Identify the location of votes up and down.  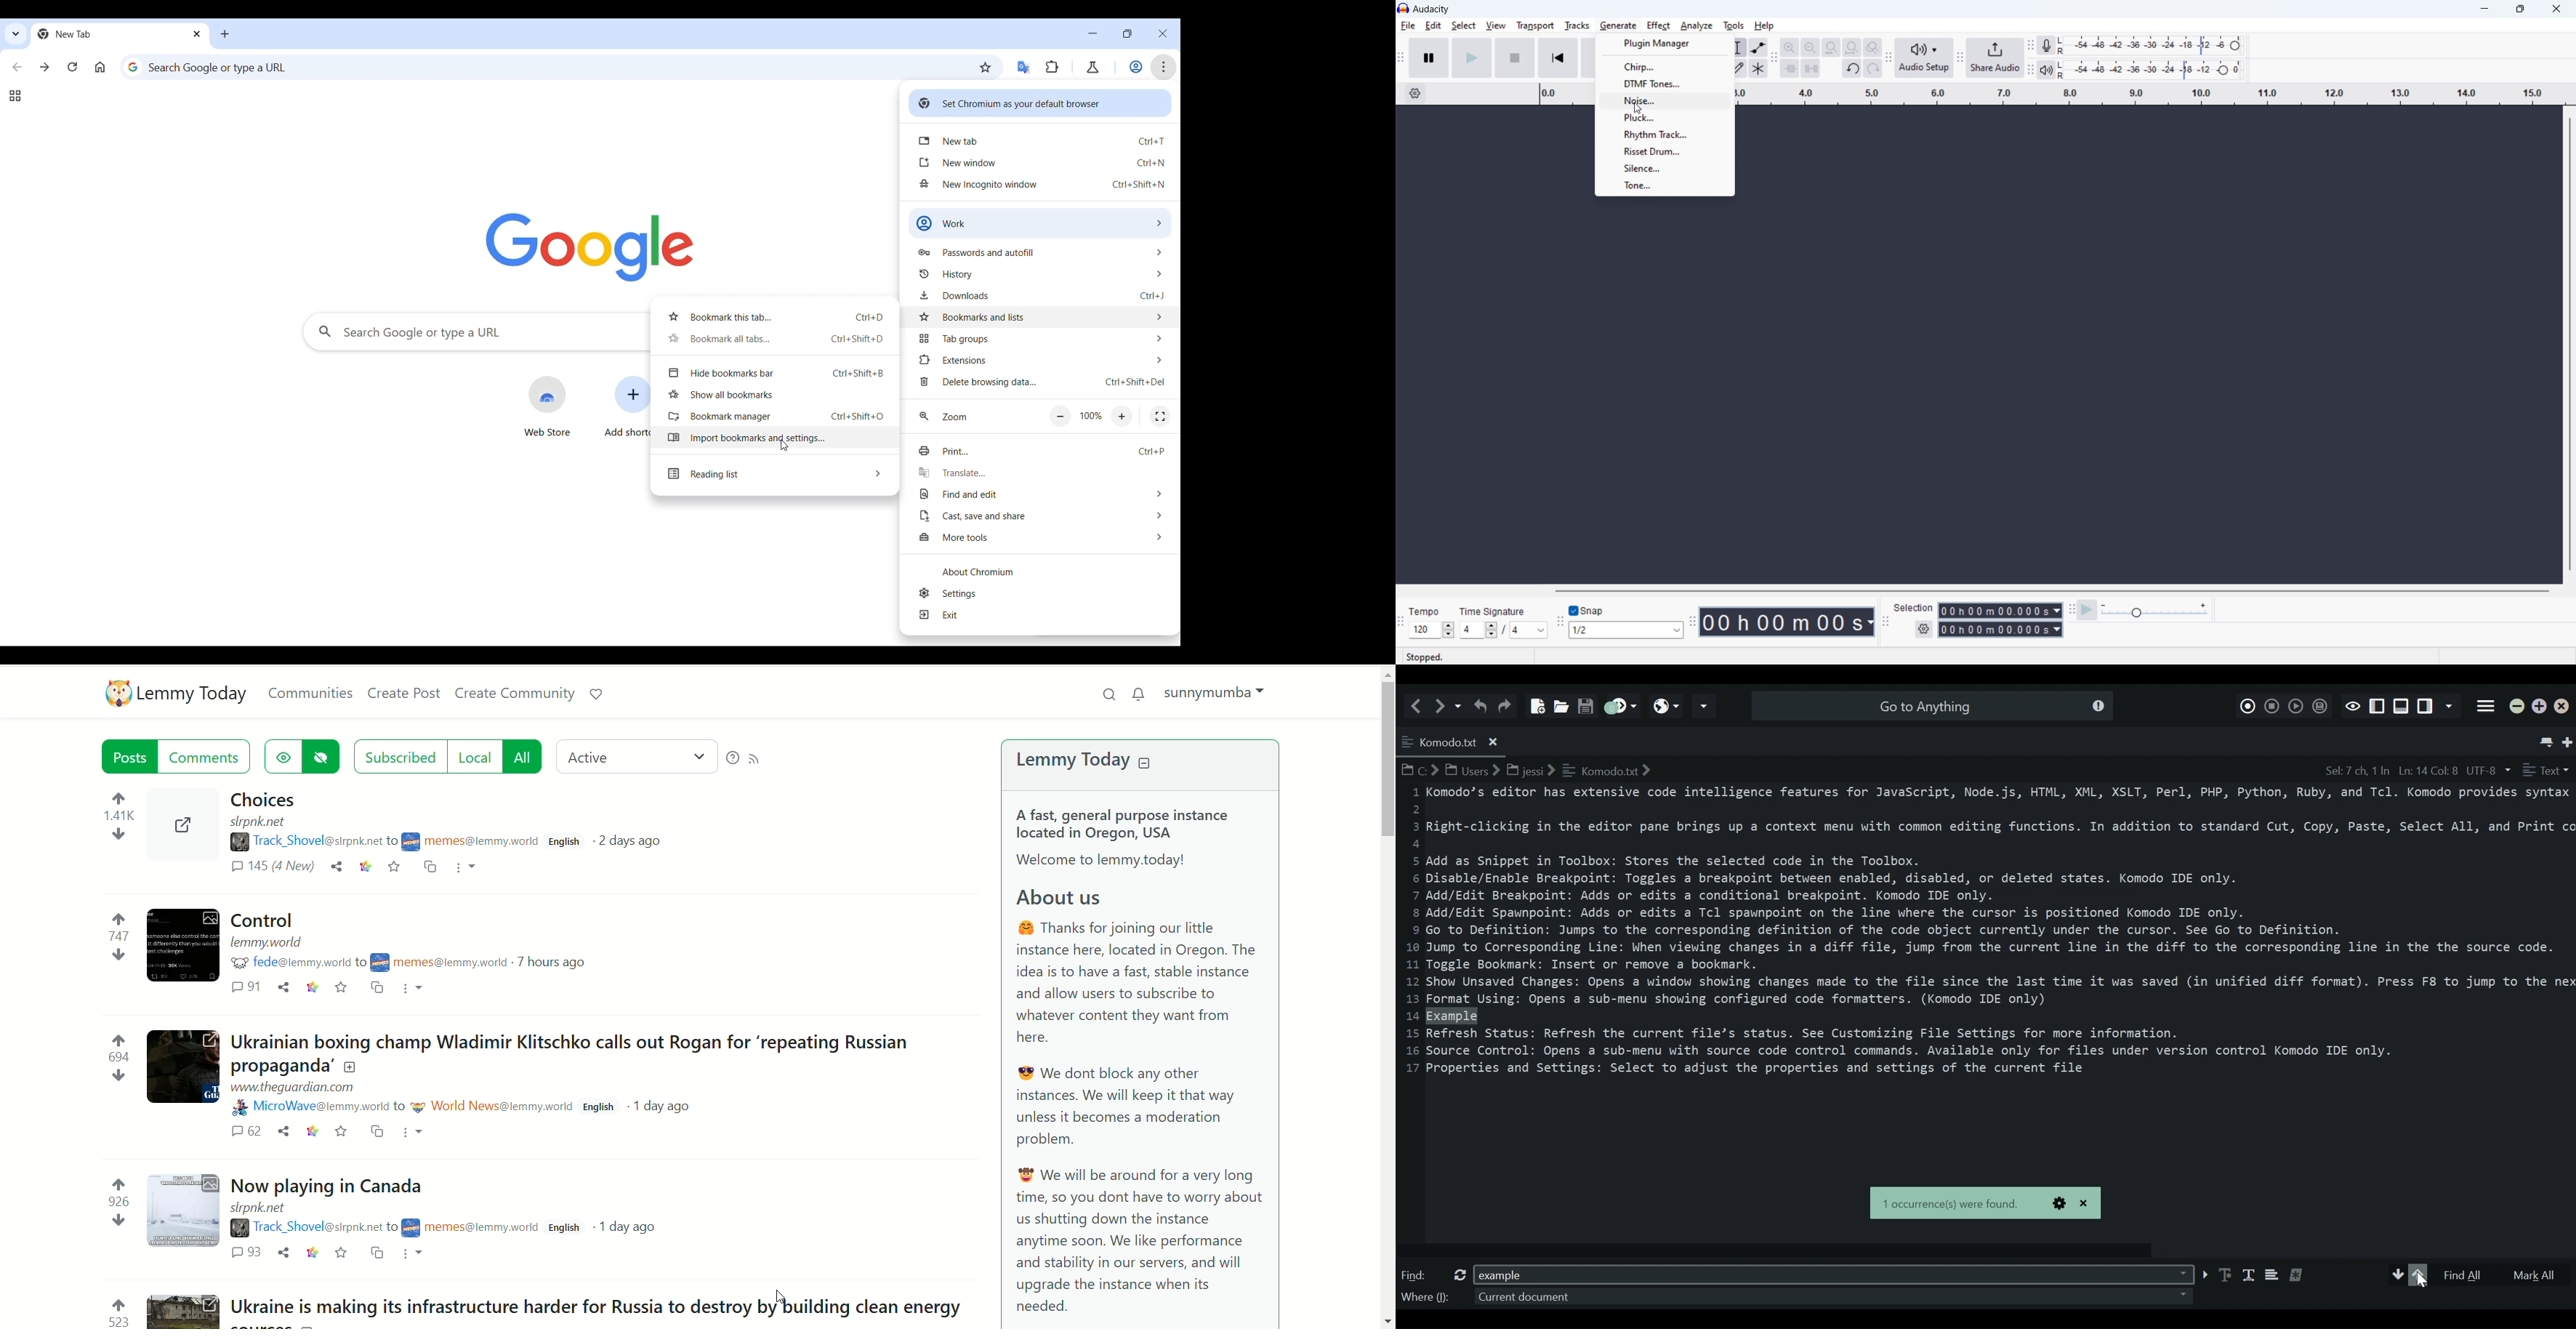
(116, 1203).